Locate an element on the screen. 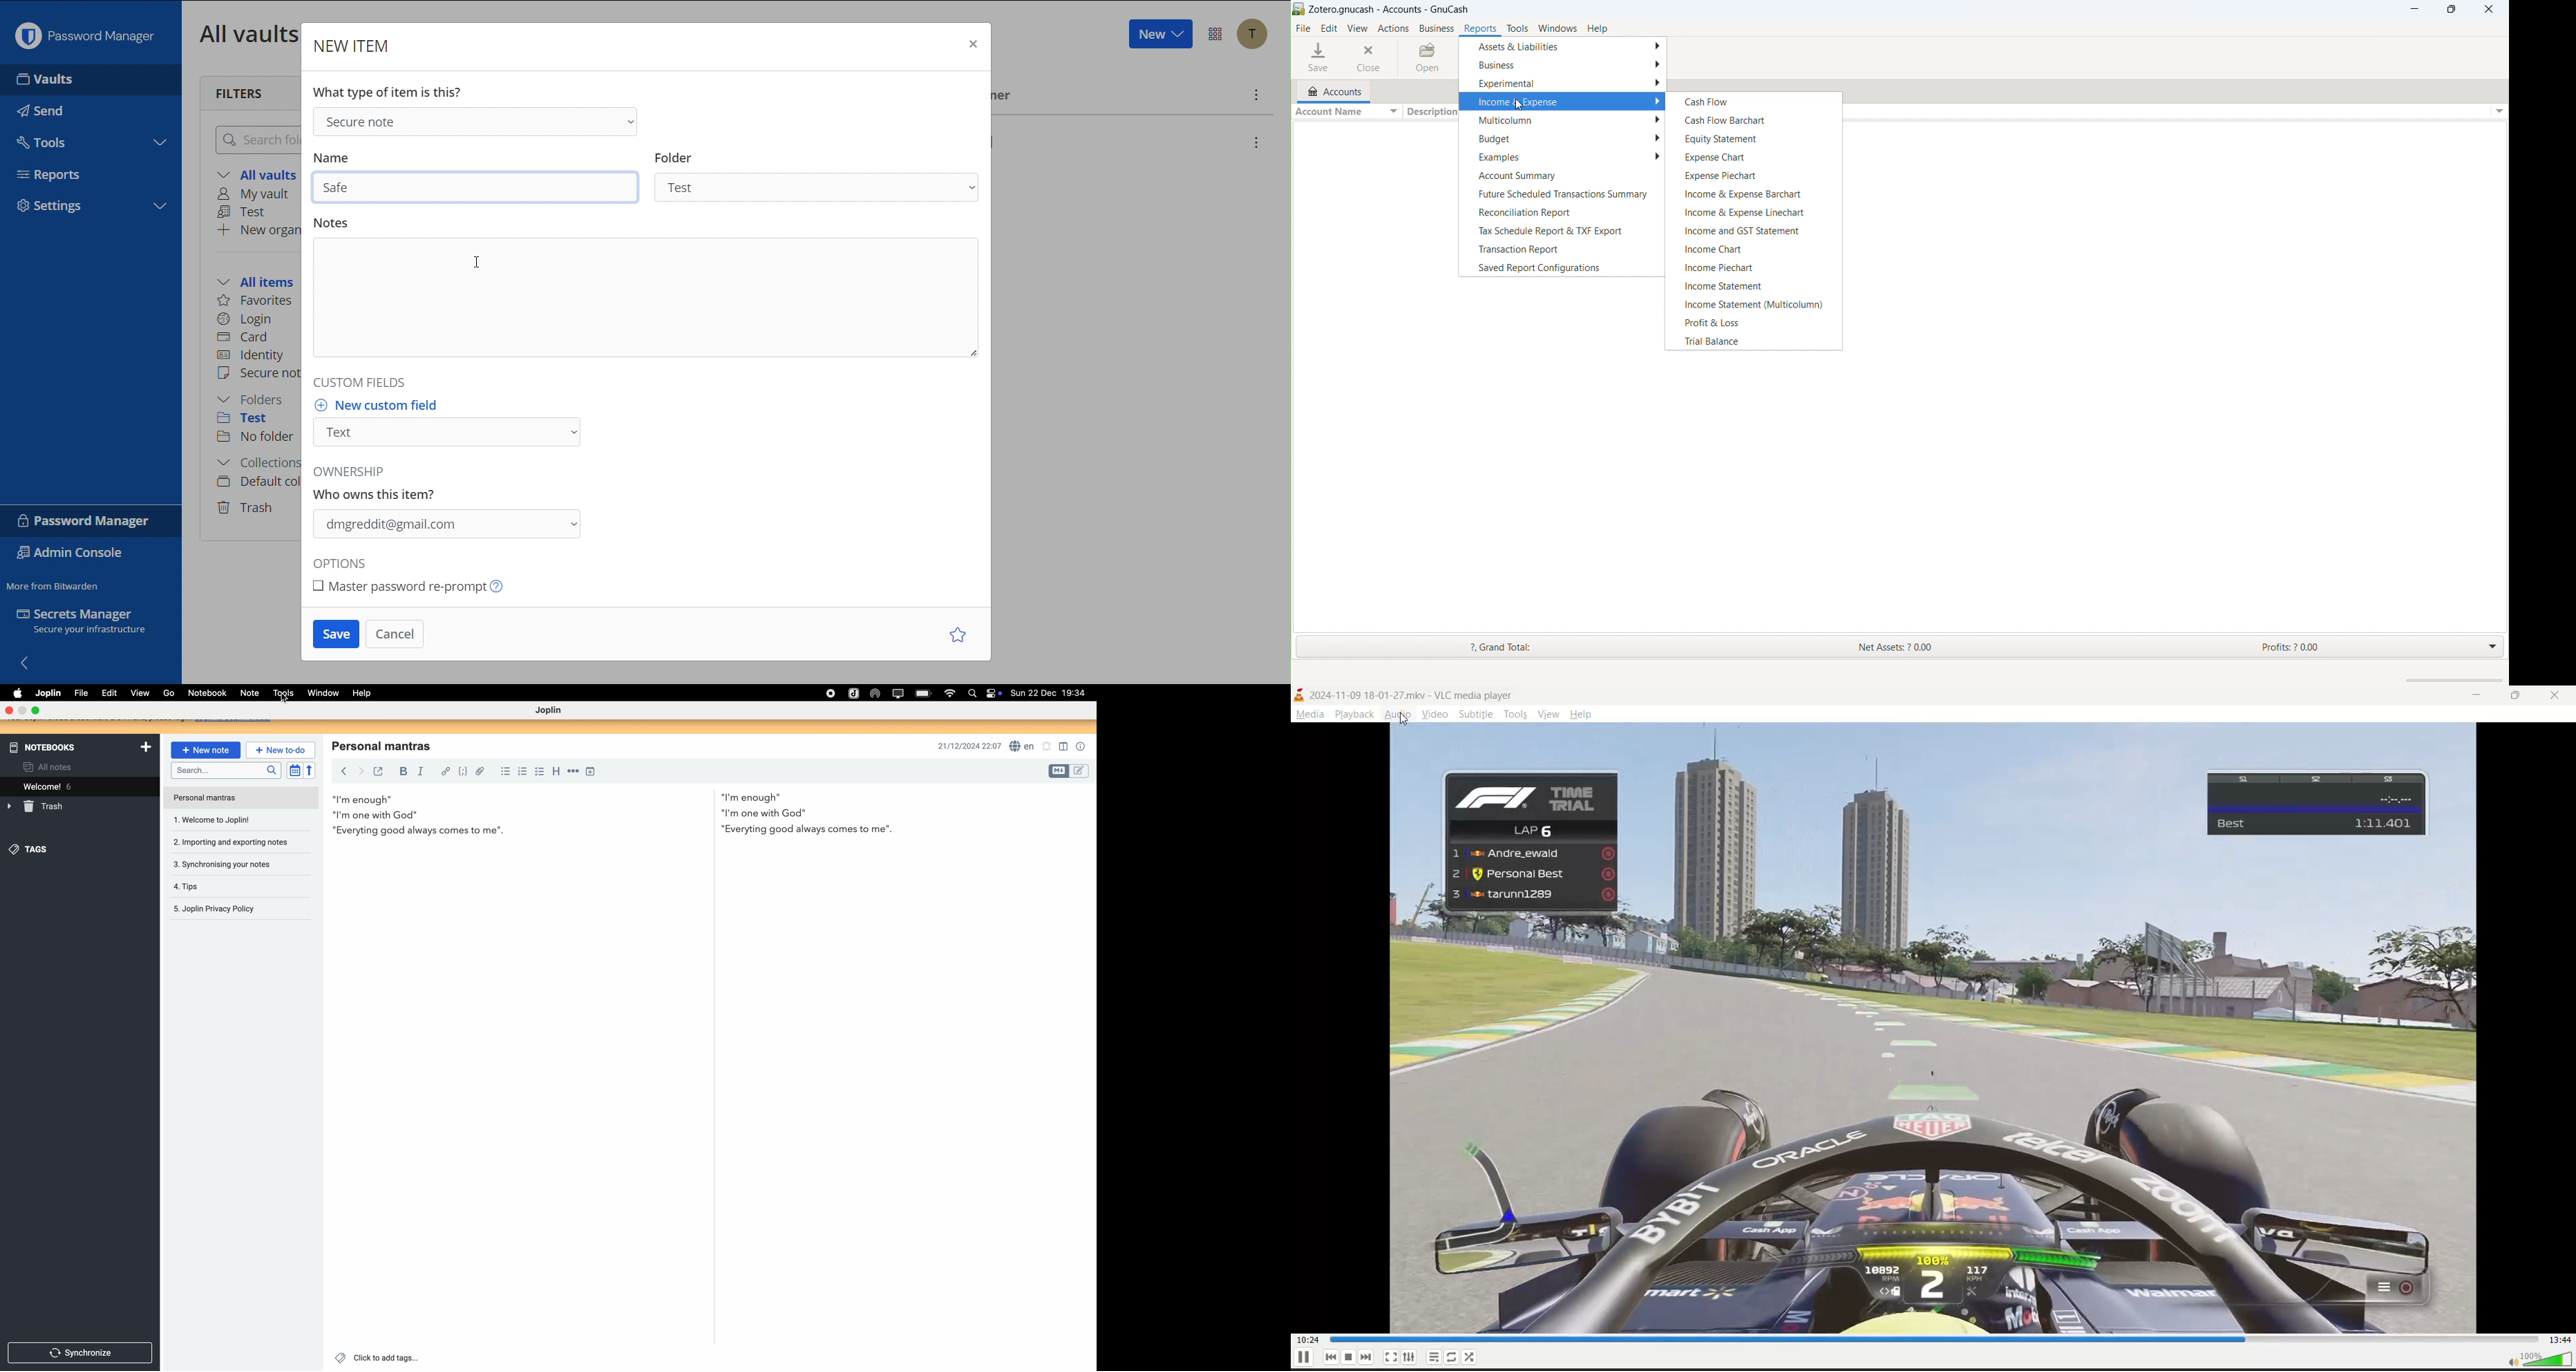 This screenshot has height=1372, width=2576. save is located at coordinates (1318, 58).